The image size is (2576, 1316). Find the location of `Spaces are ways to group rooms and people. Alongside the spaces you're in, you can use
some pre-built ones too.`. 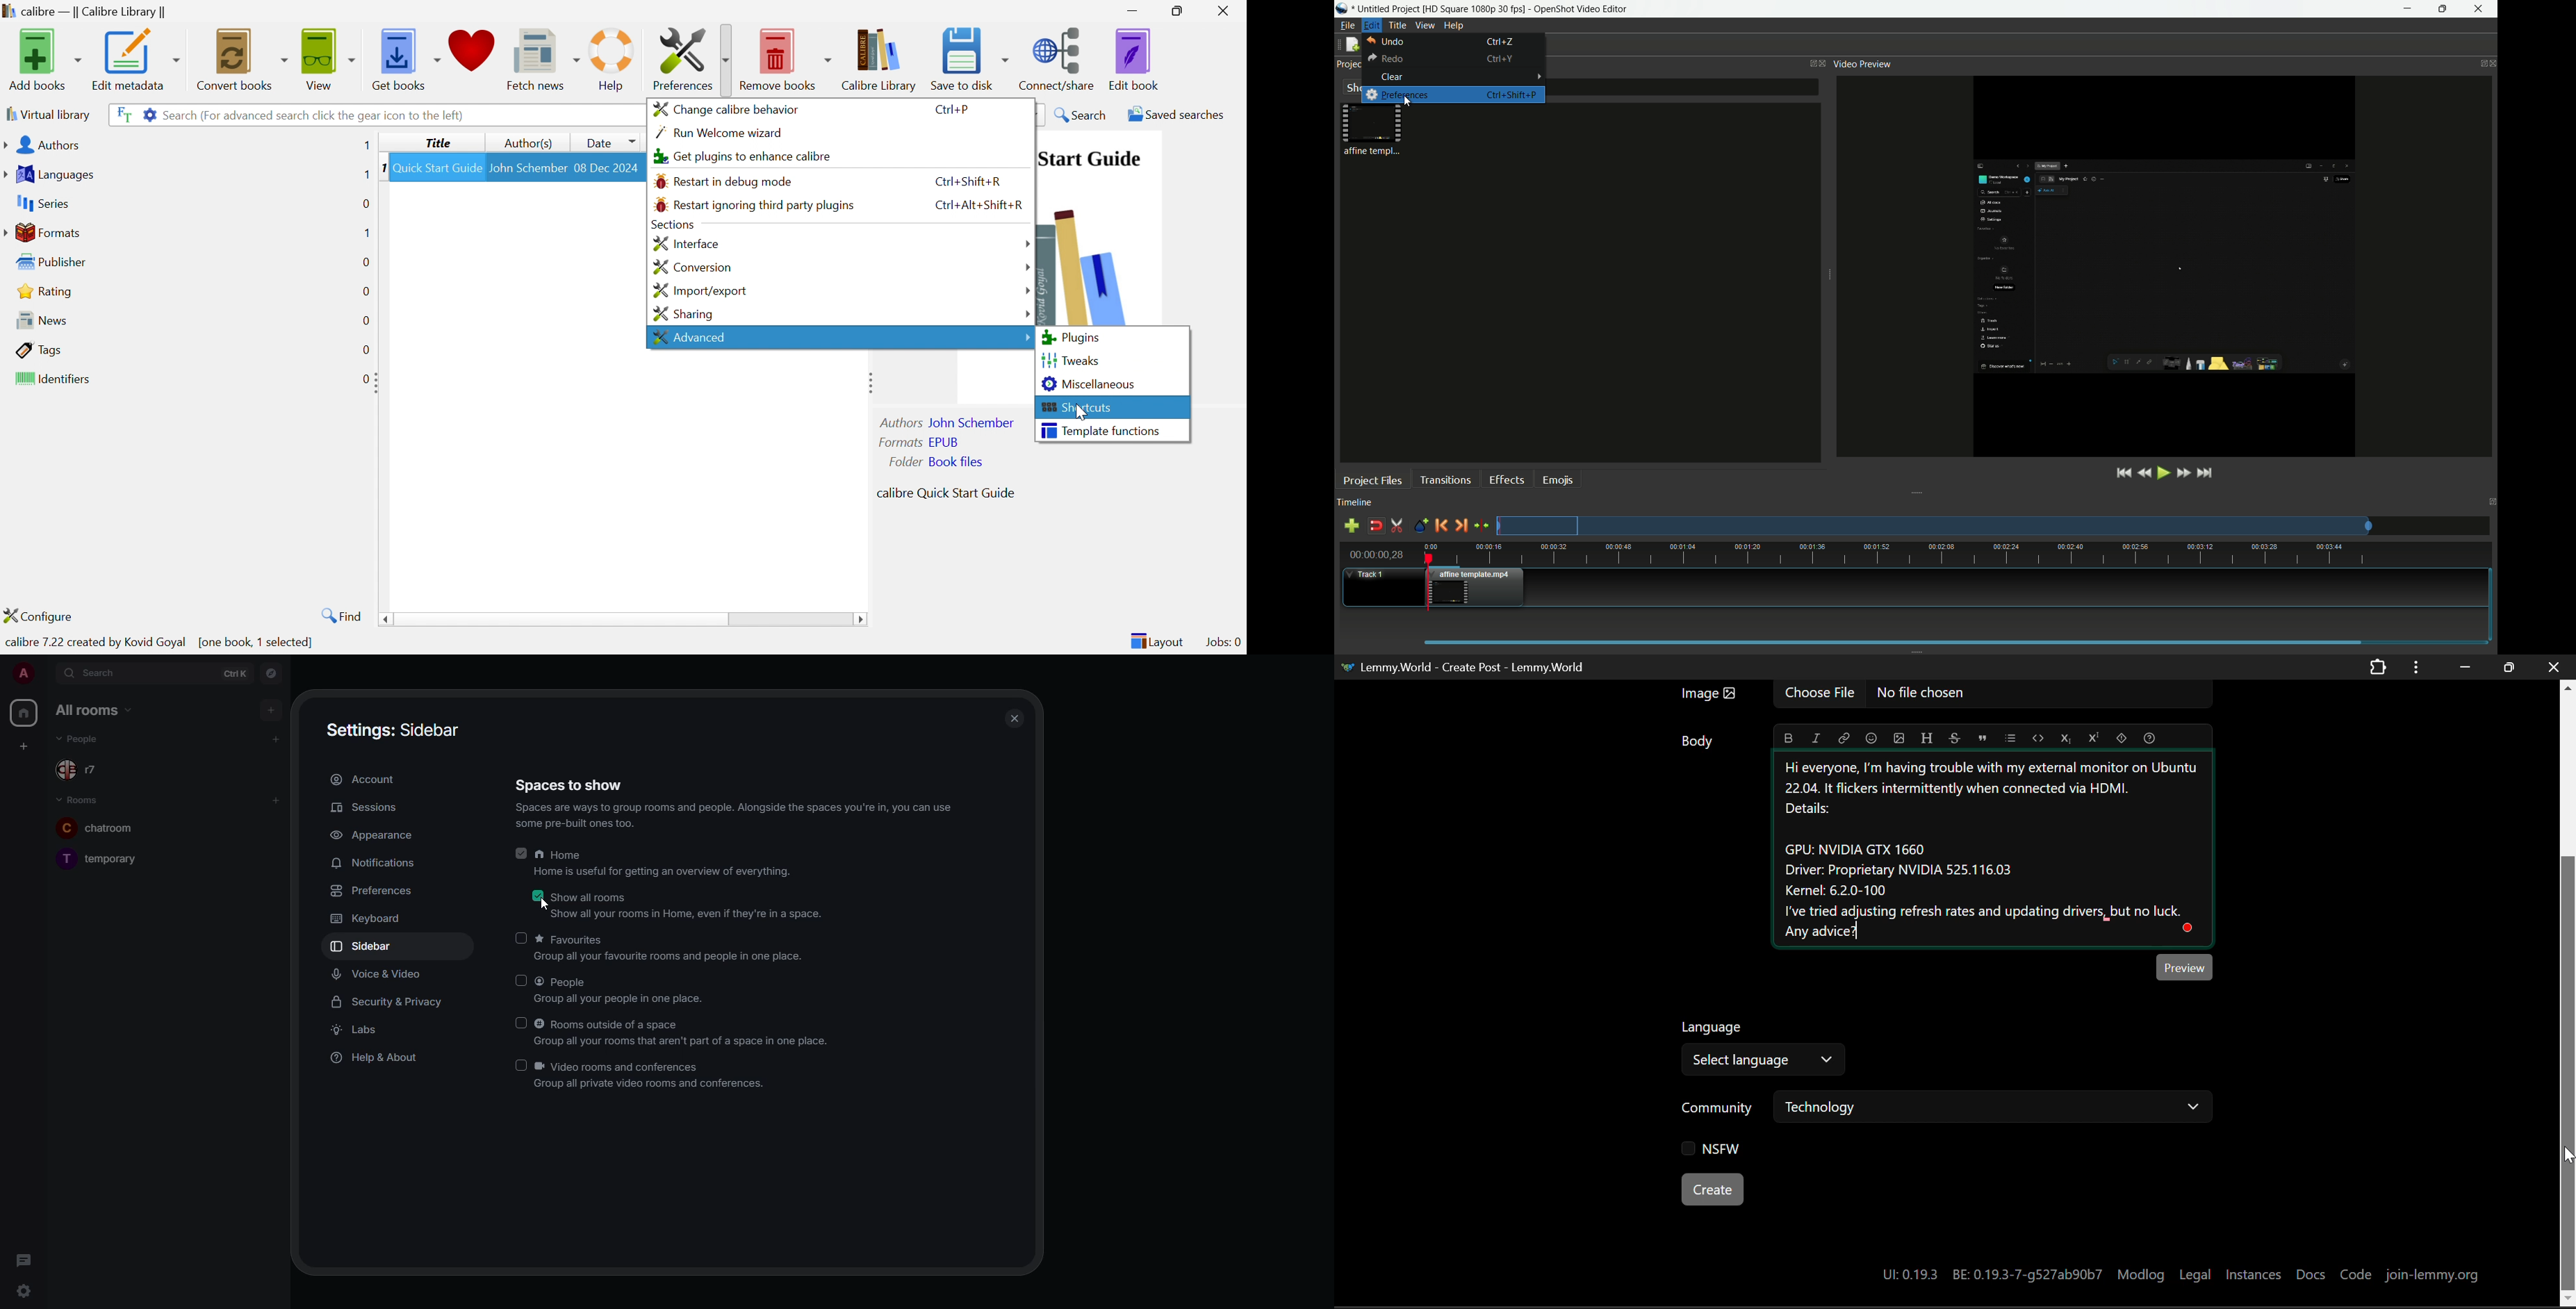

Spaces are ways to group rooms and people. Alongside the spaces you're in, you can use
some pre-built ones too. is located at coordinates (735, 818).